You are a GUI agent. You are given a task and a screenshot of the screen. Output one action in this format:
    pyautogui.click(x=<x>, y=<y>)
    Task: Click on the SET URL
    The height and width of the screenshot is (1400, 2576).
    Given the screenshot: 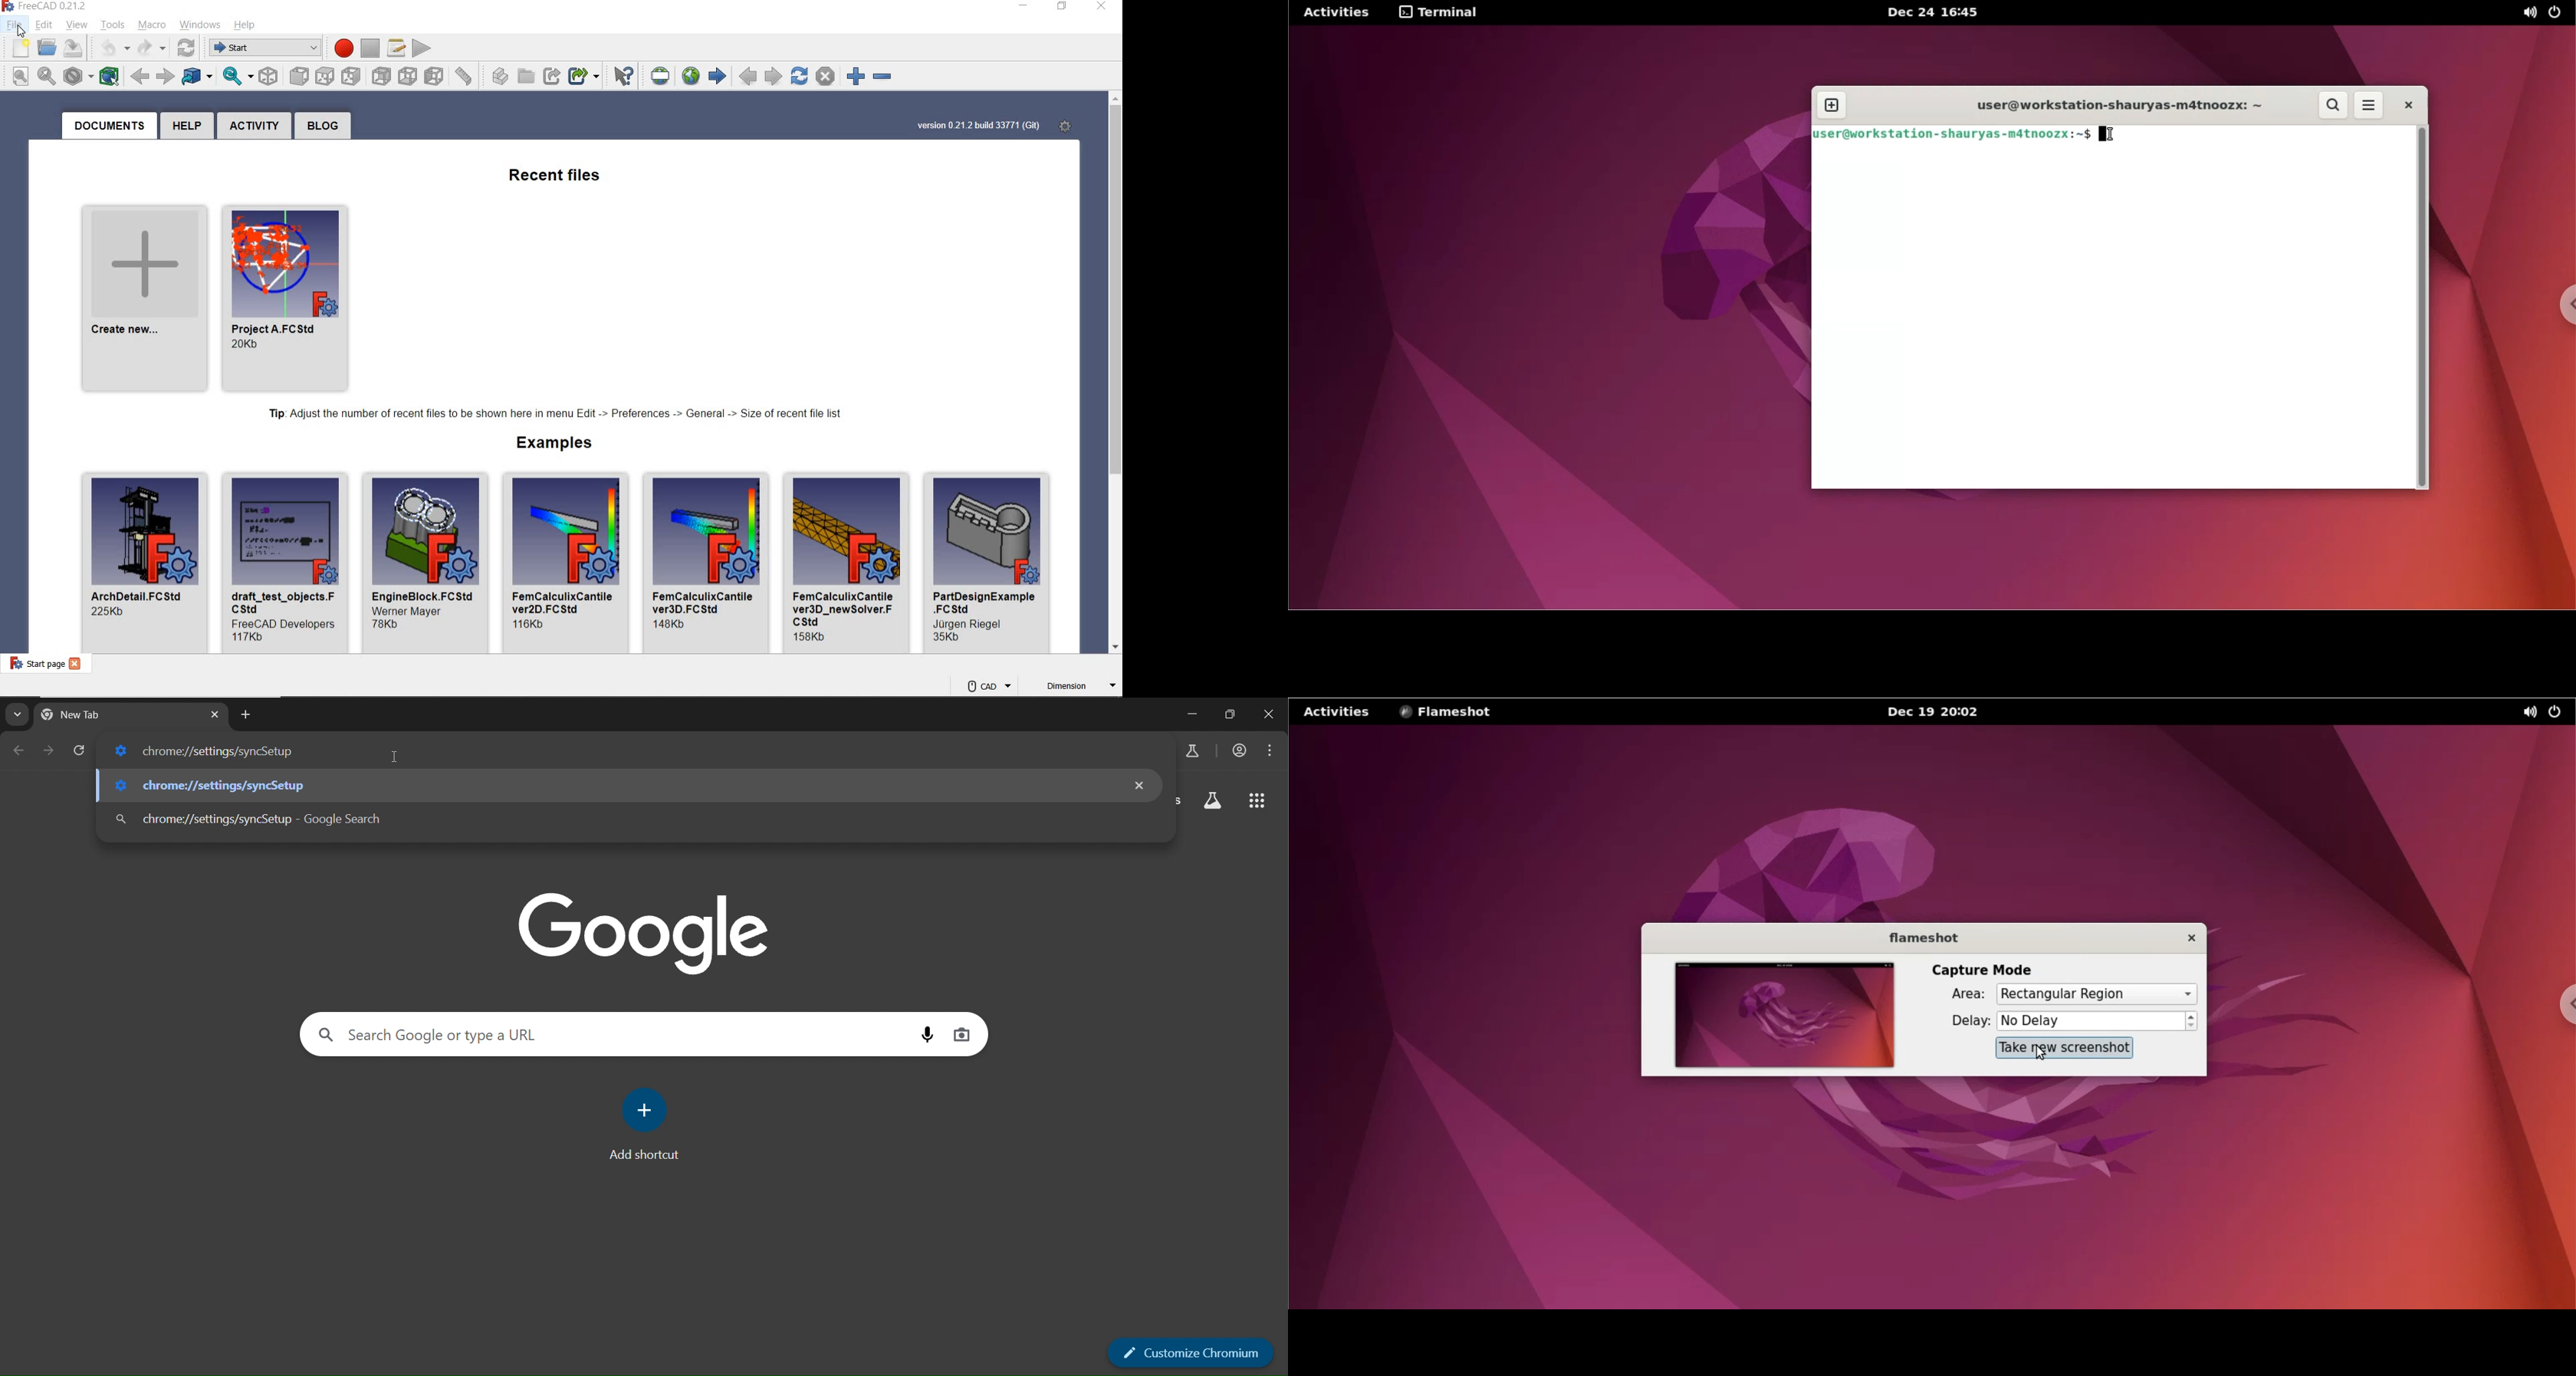 What is the action you would take?
    pyautogui.click(x=662, y=76)
    